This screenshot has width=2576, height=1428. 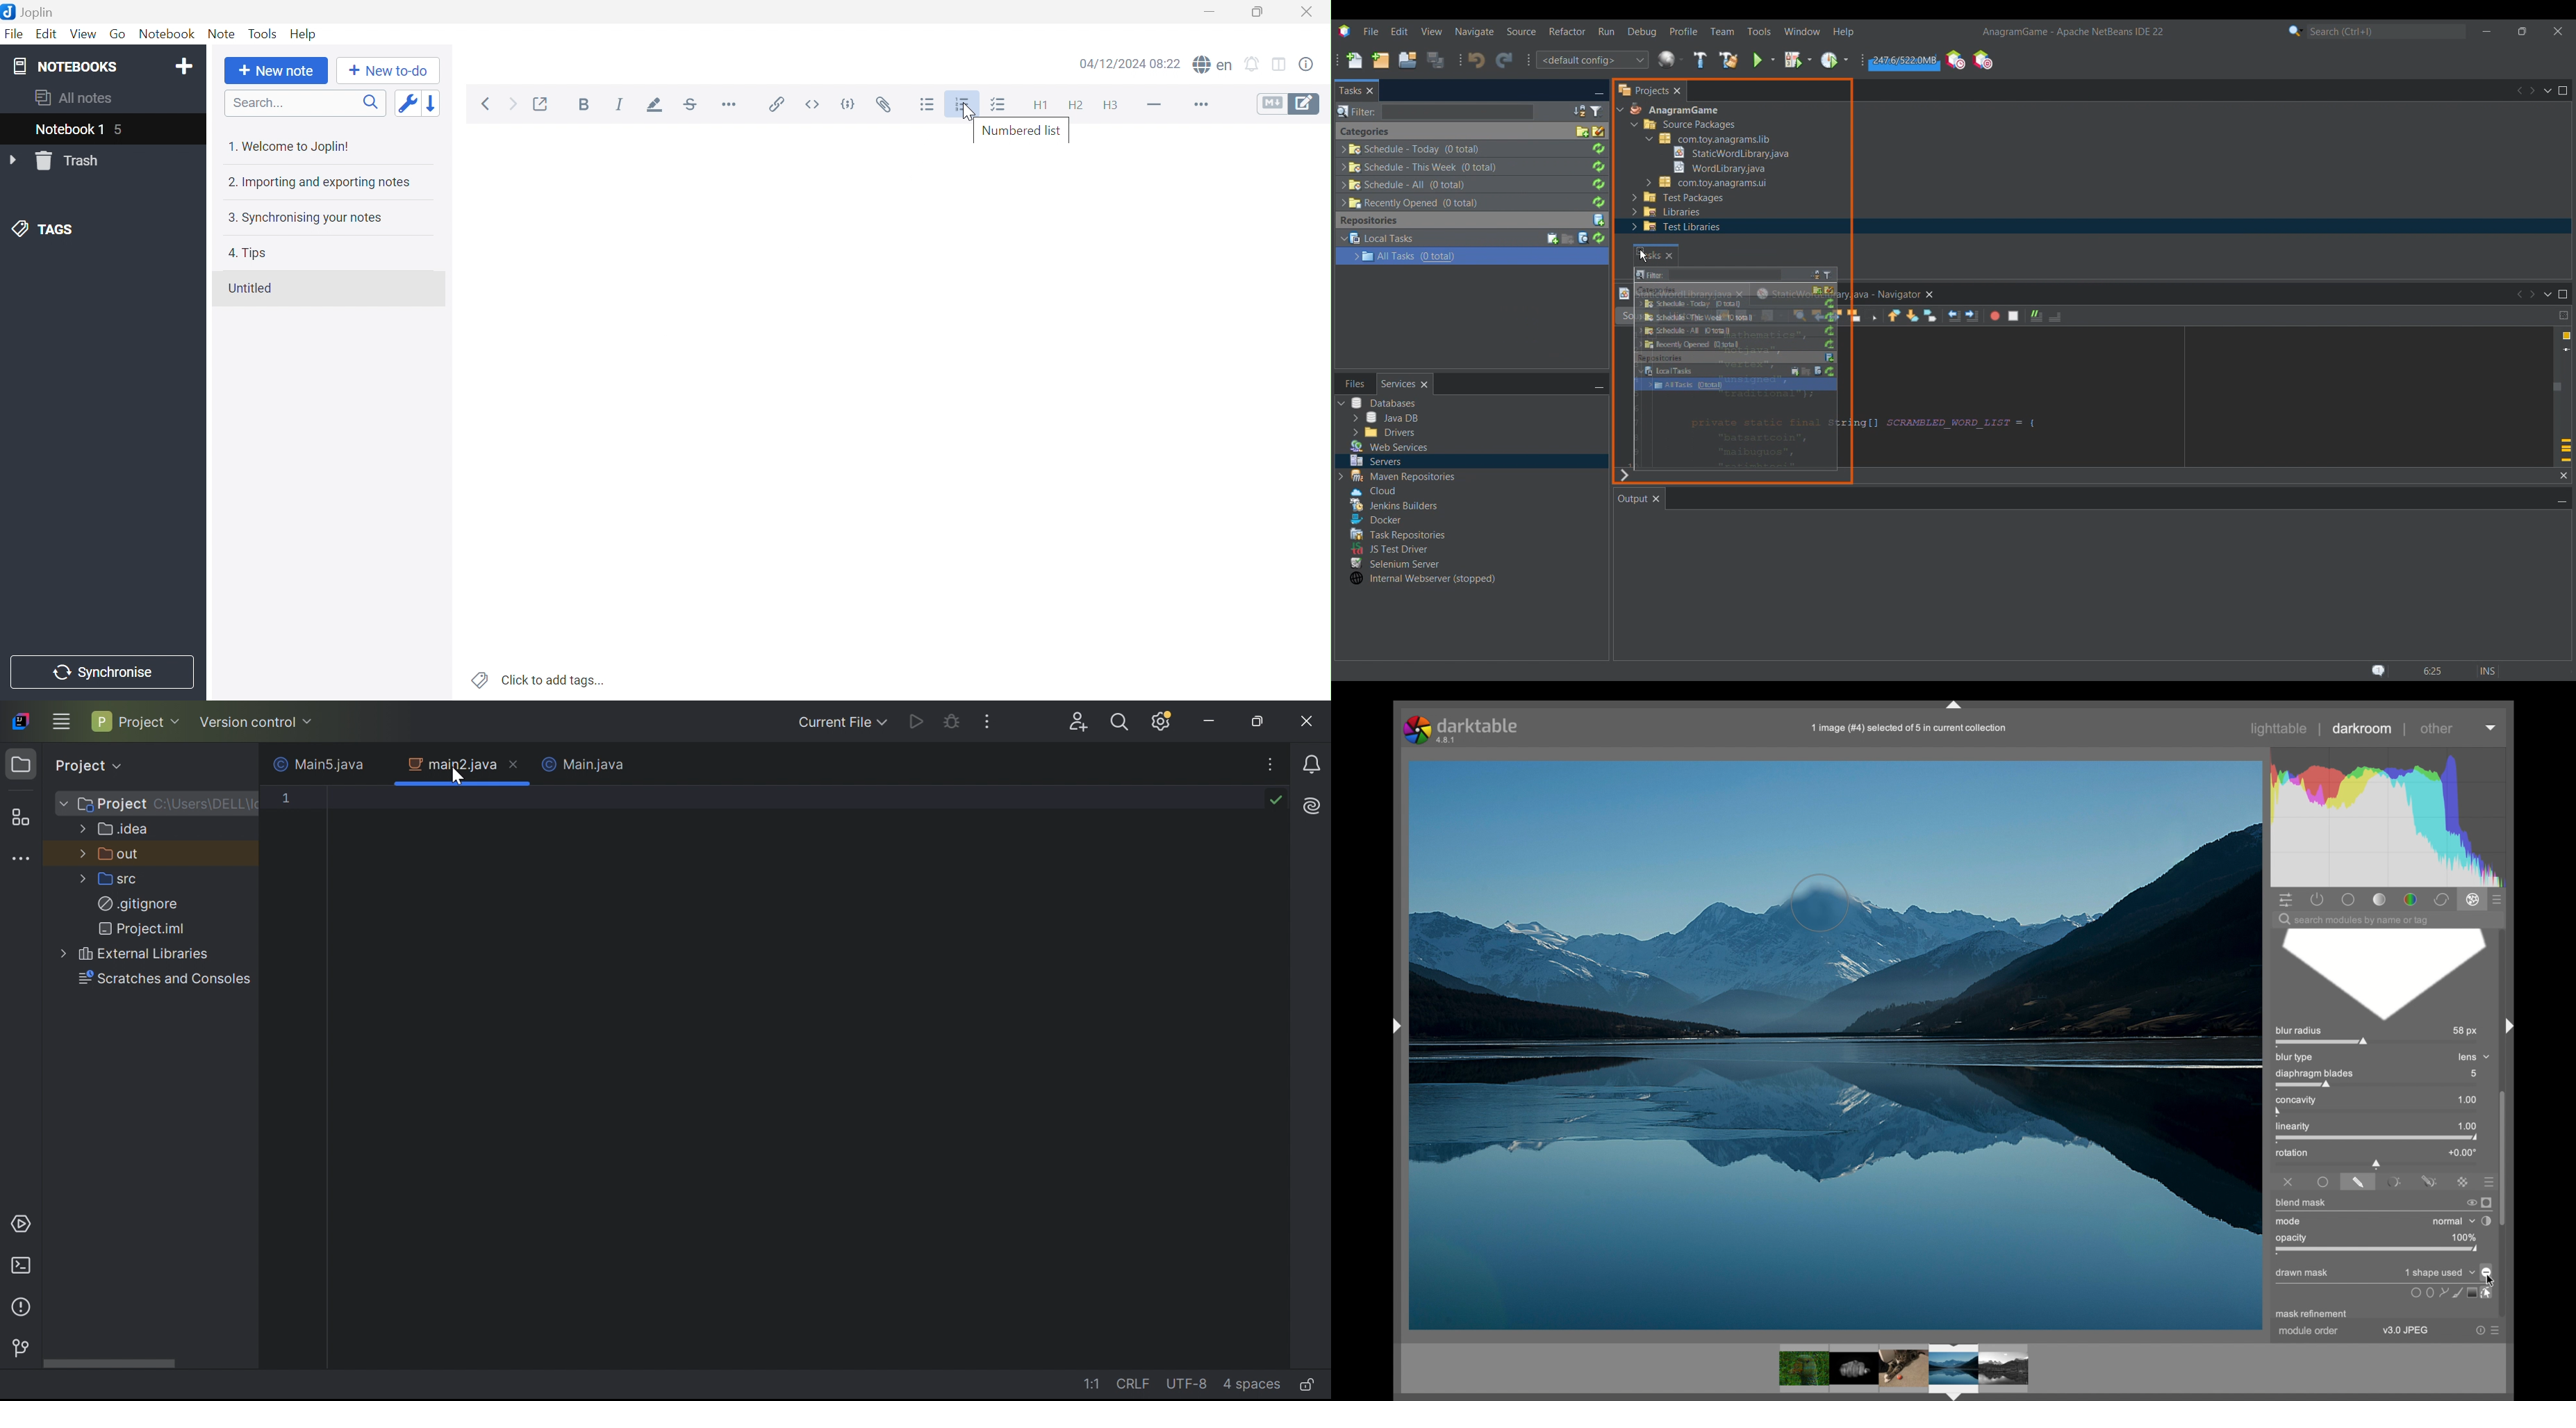 What do you see at coordinates (1399, 31) in the screenshot?
I see `Edit menu` at bounding box center [1399, 31].